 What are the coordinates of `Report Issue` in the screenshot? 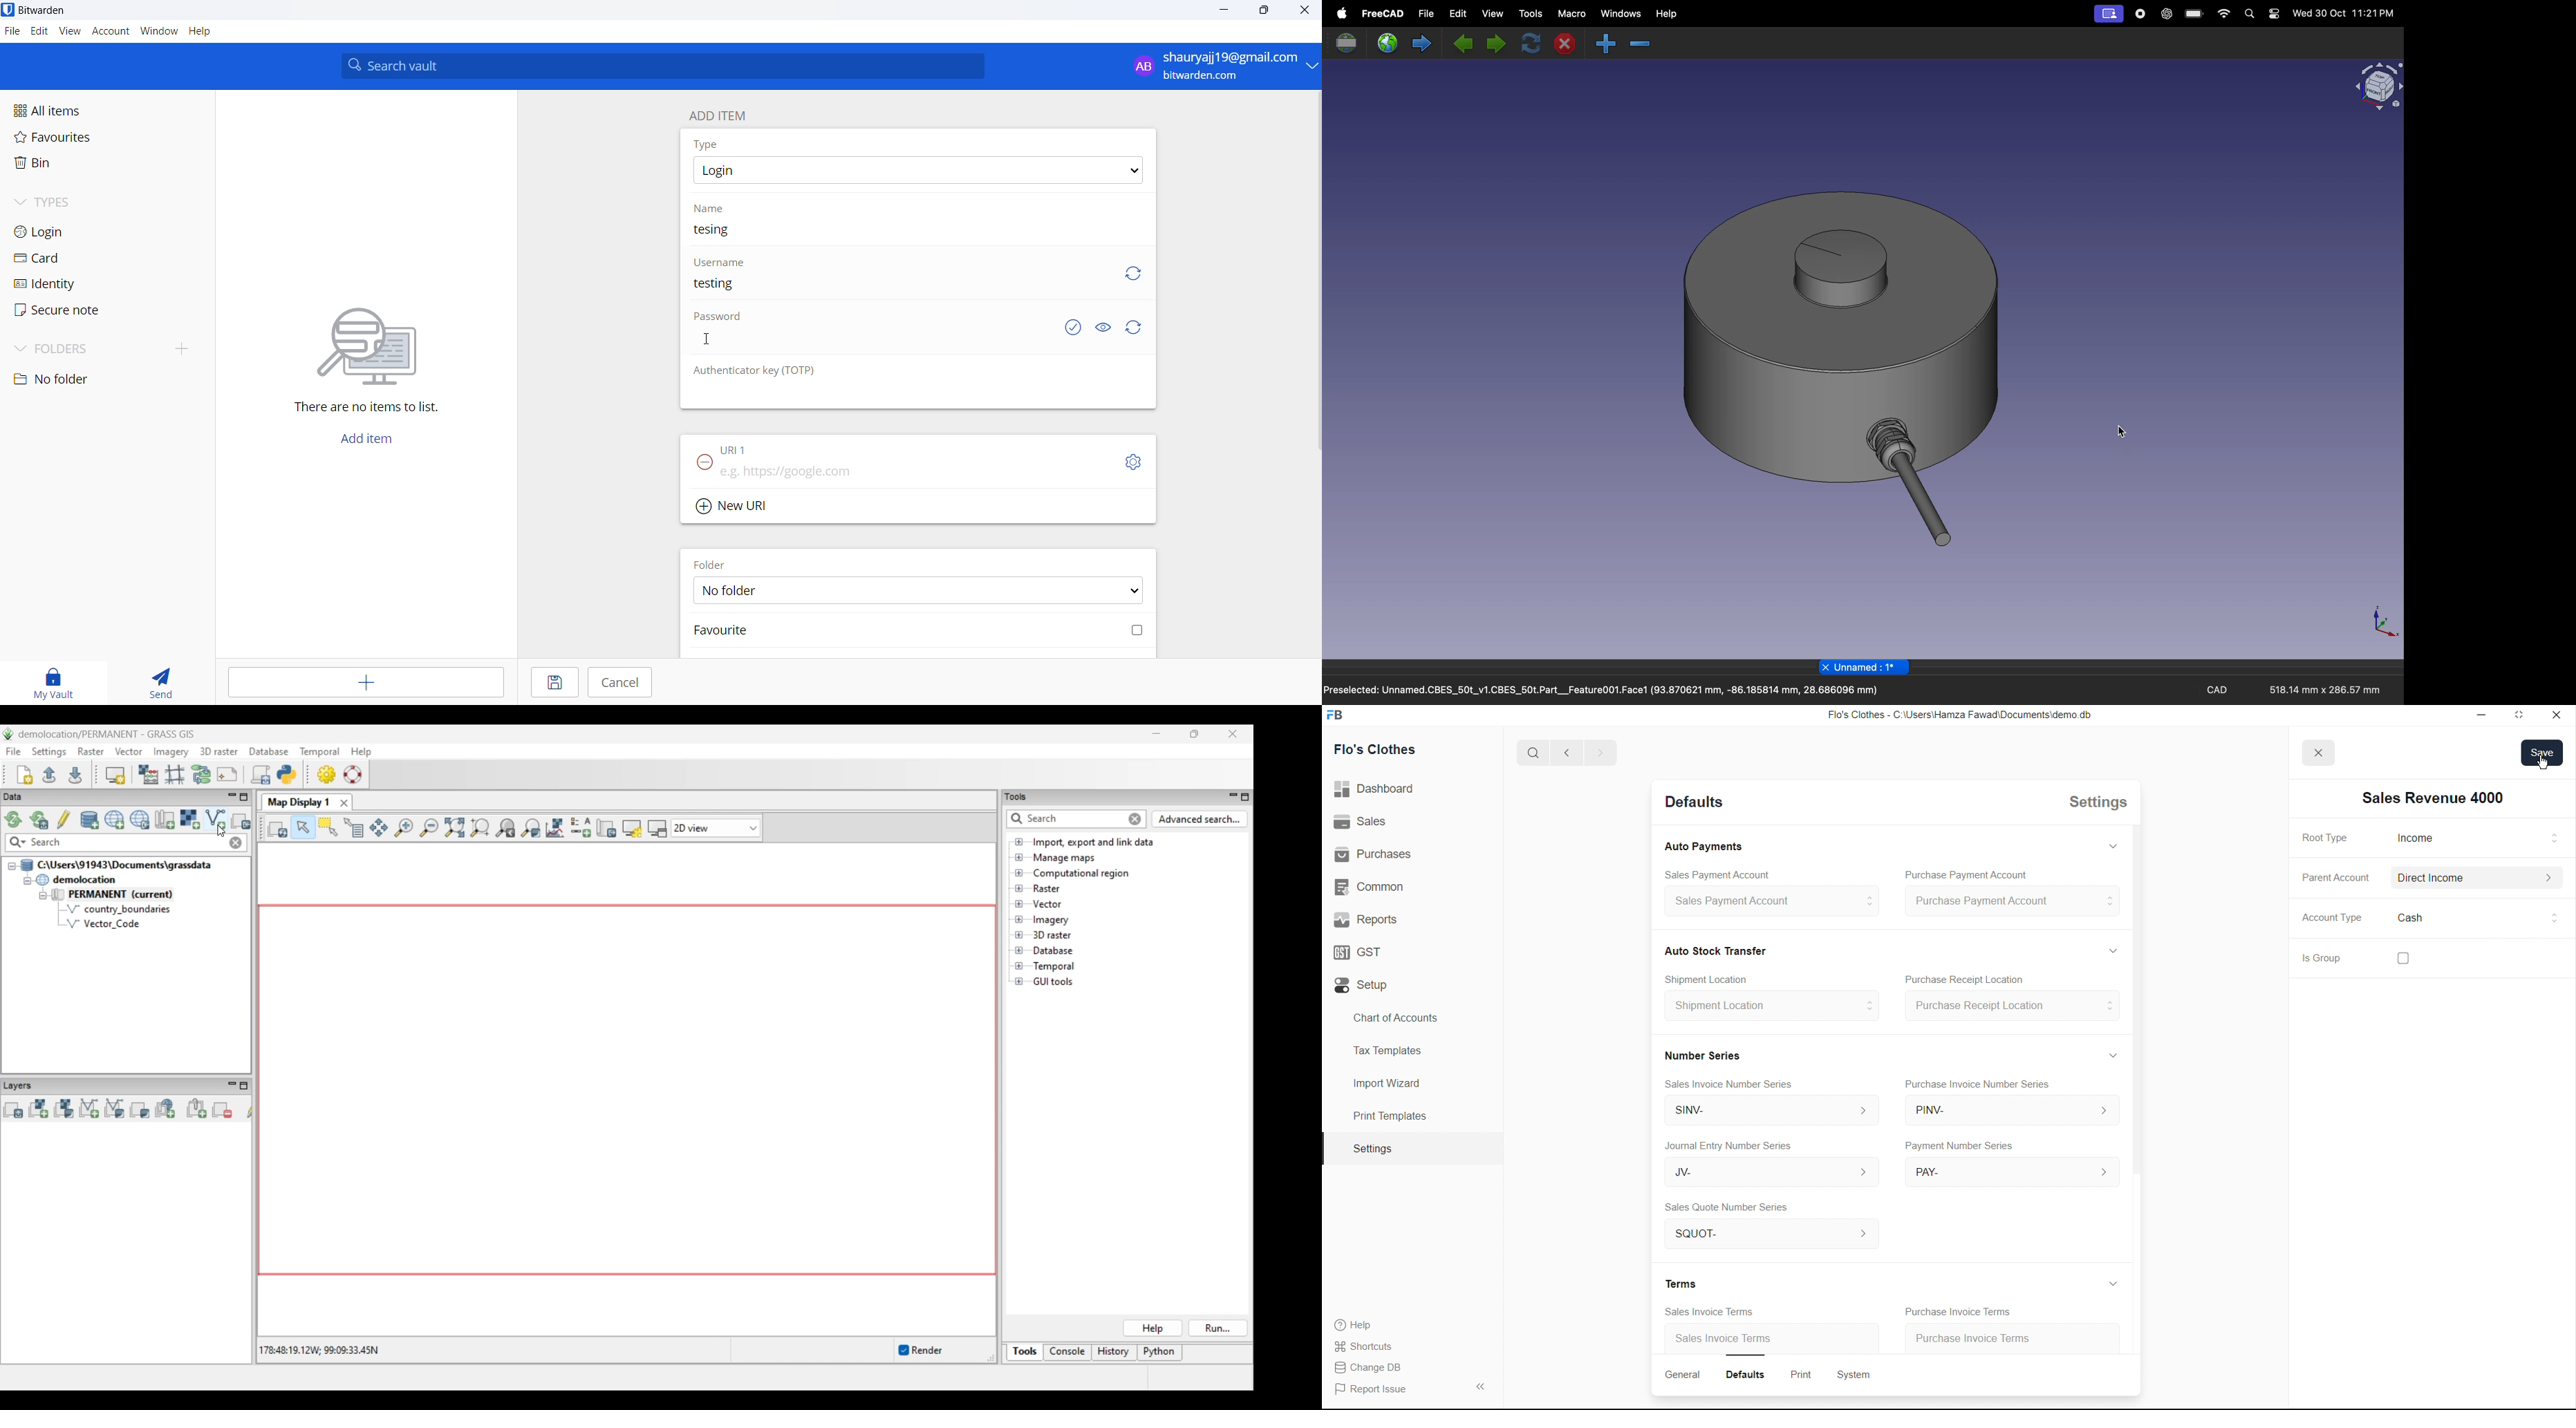 It's located at (1375, 1390).